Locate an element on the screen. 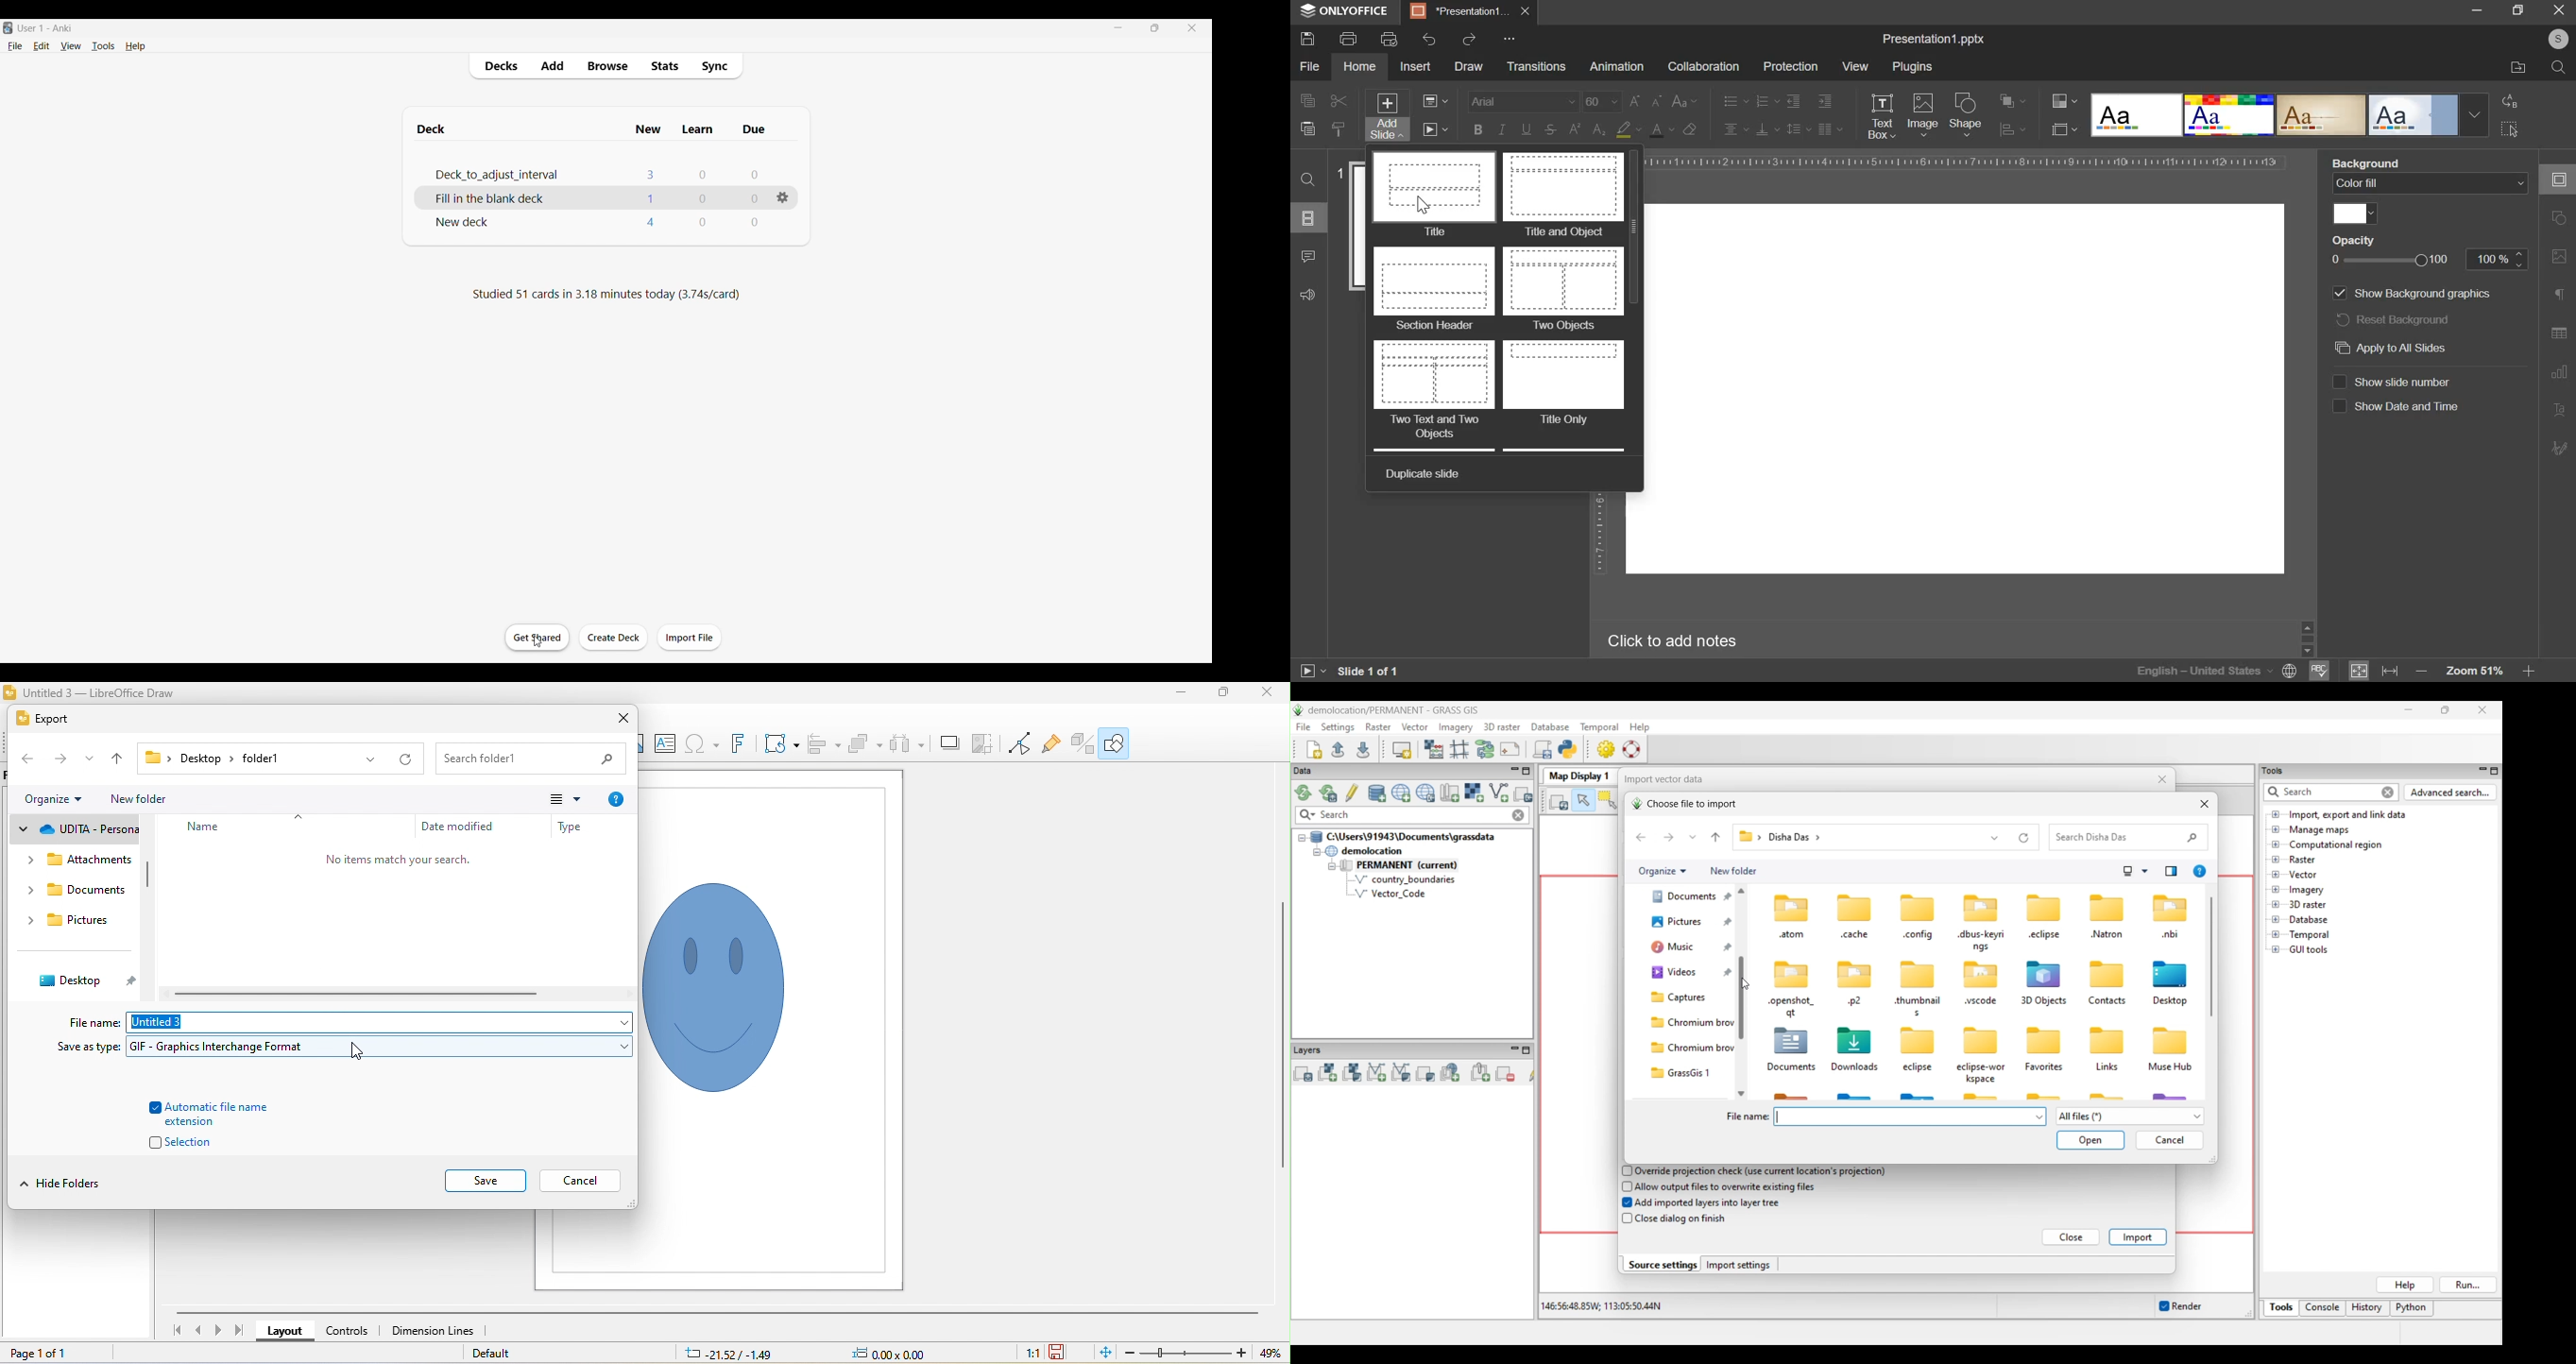 The height and width of the screenshot is (1372, 2576). default is located at coordinates (489, 1349).